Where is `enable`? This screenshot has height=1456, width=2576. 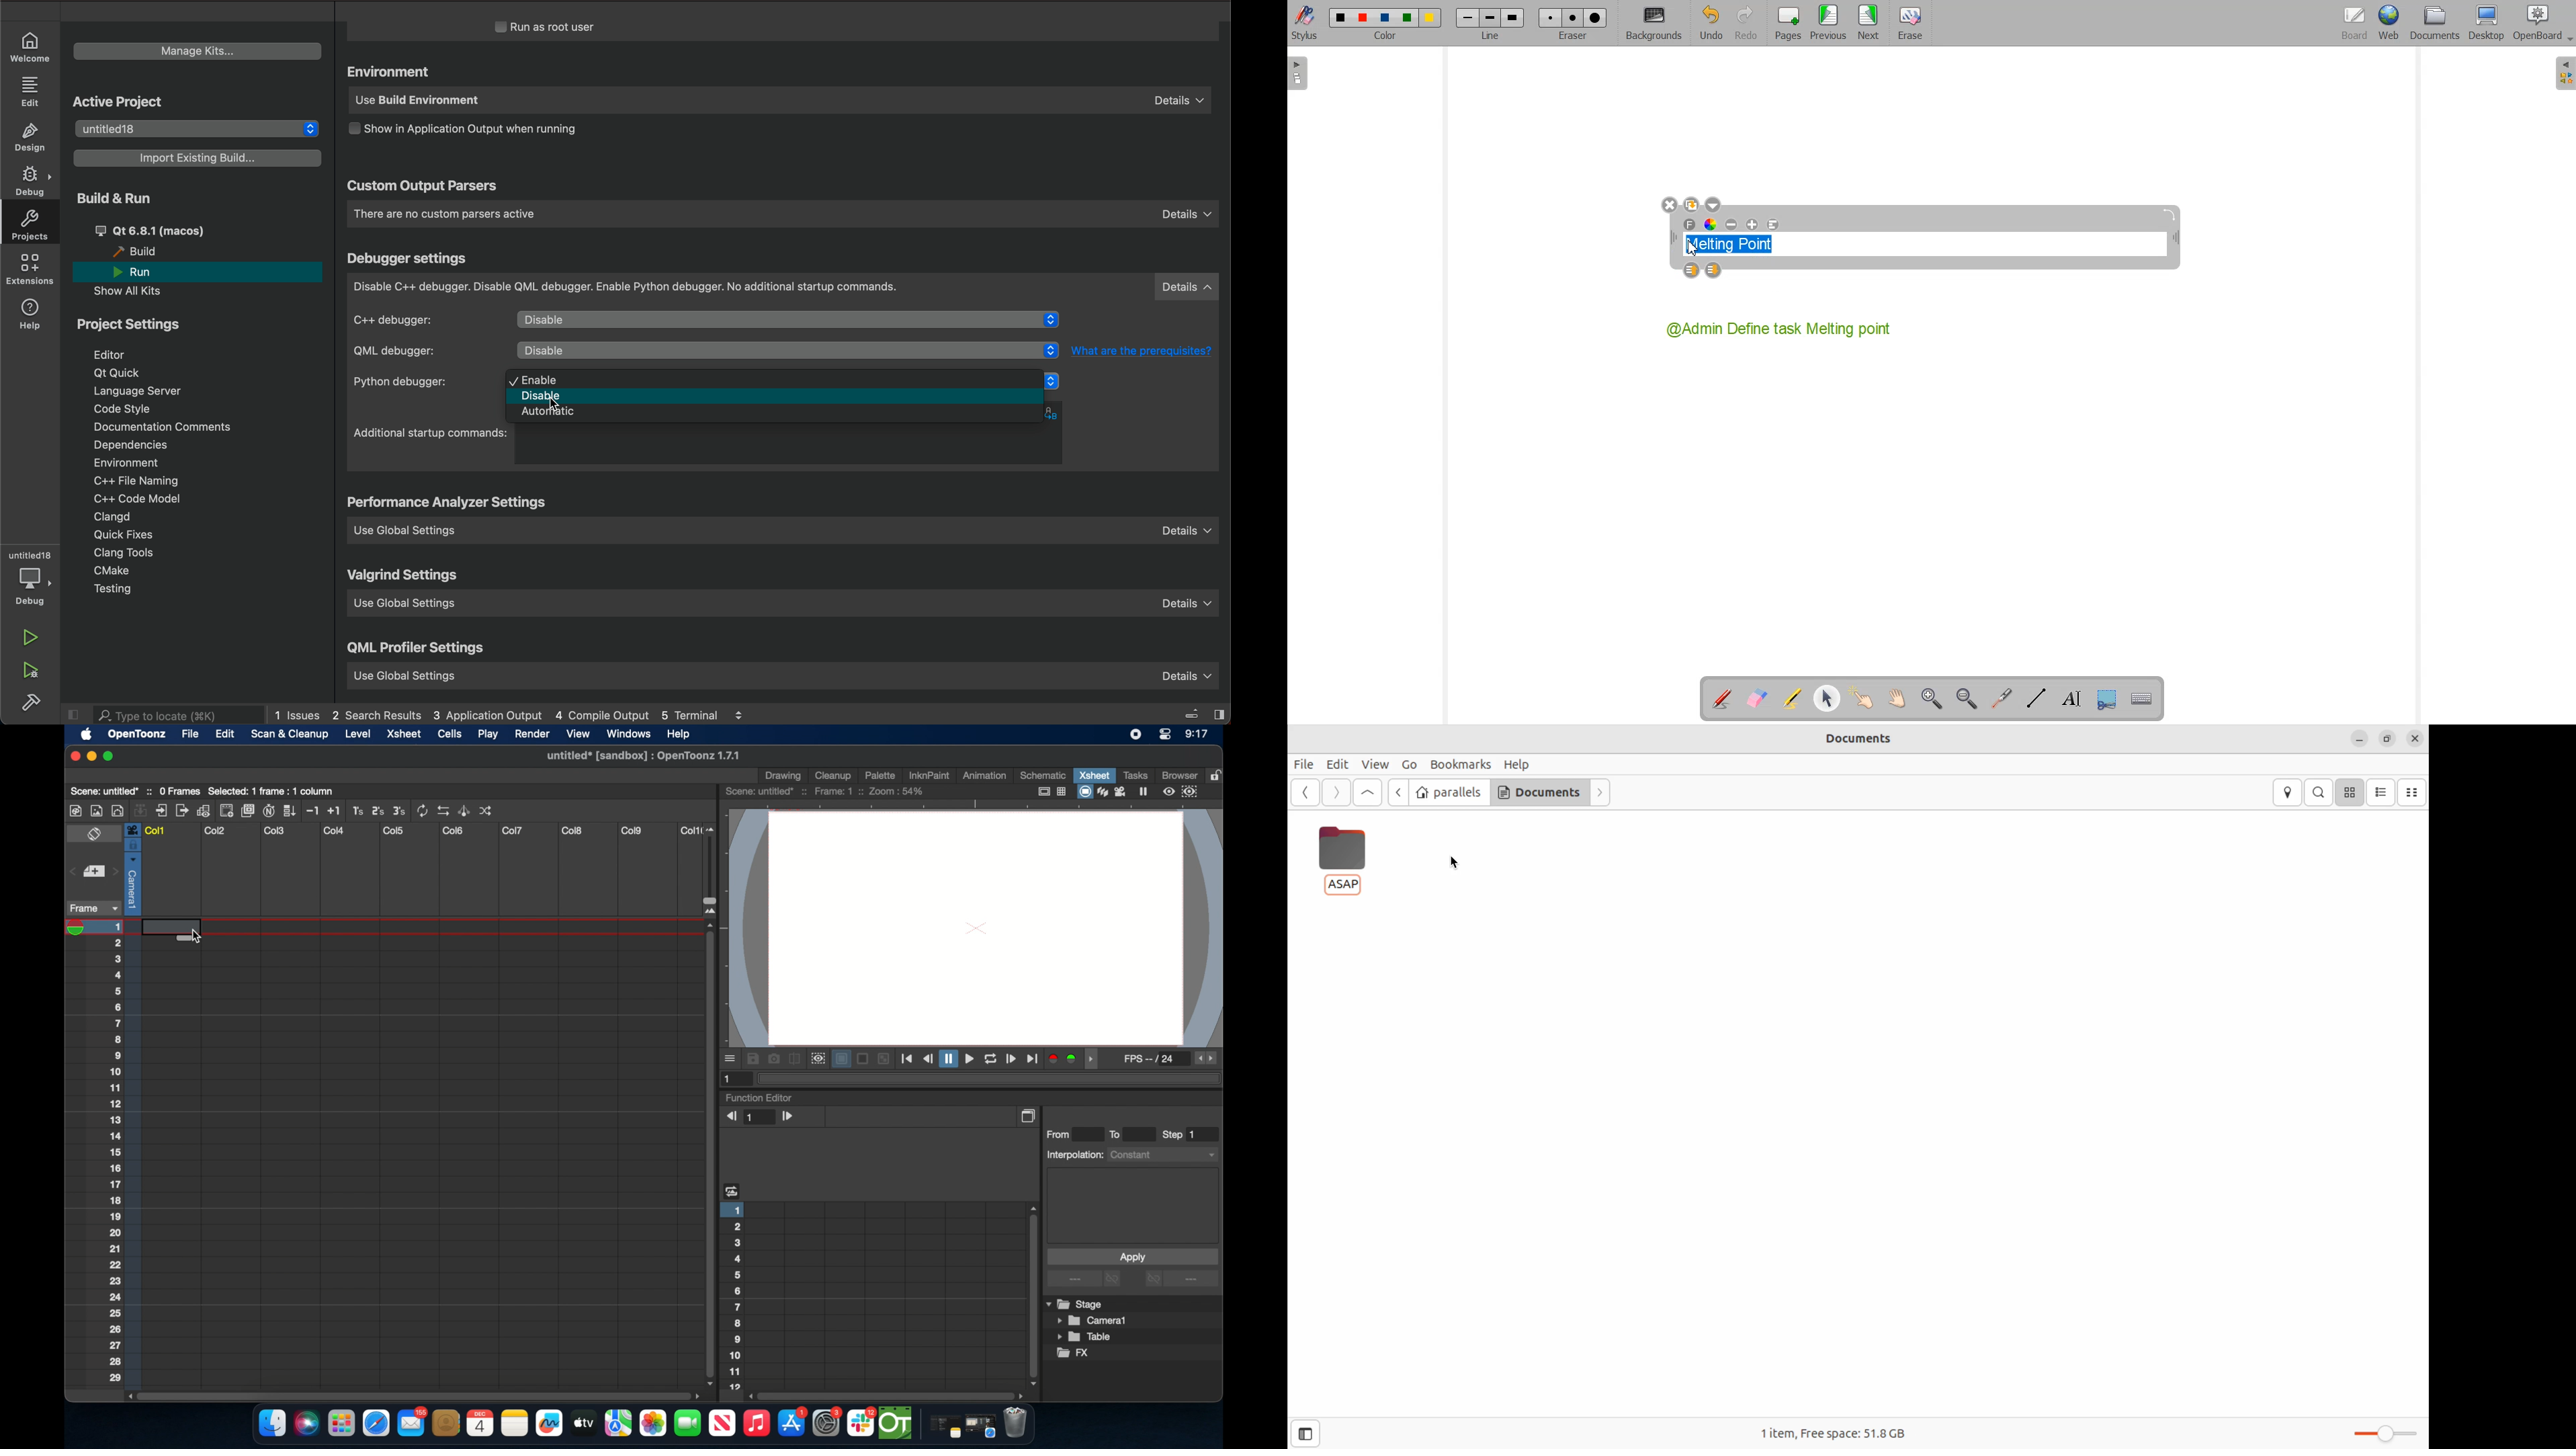
enable is located at coordinates (780, 380).